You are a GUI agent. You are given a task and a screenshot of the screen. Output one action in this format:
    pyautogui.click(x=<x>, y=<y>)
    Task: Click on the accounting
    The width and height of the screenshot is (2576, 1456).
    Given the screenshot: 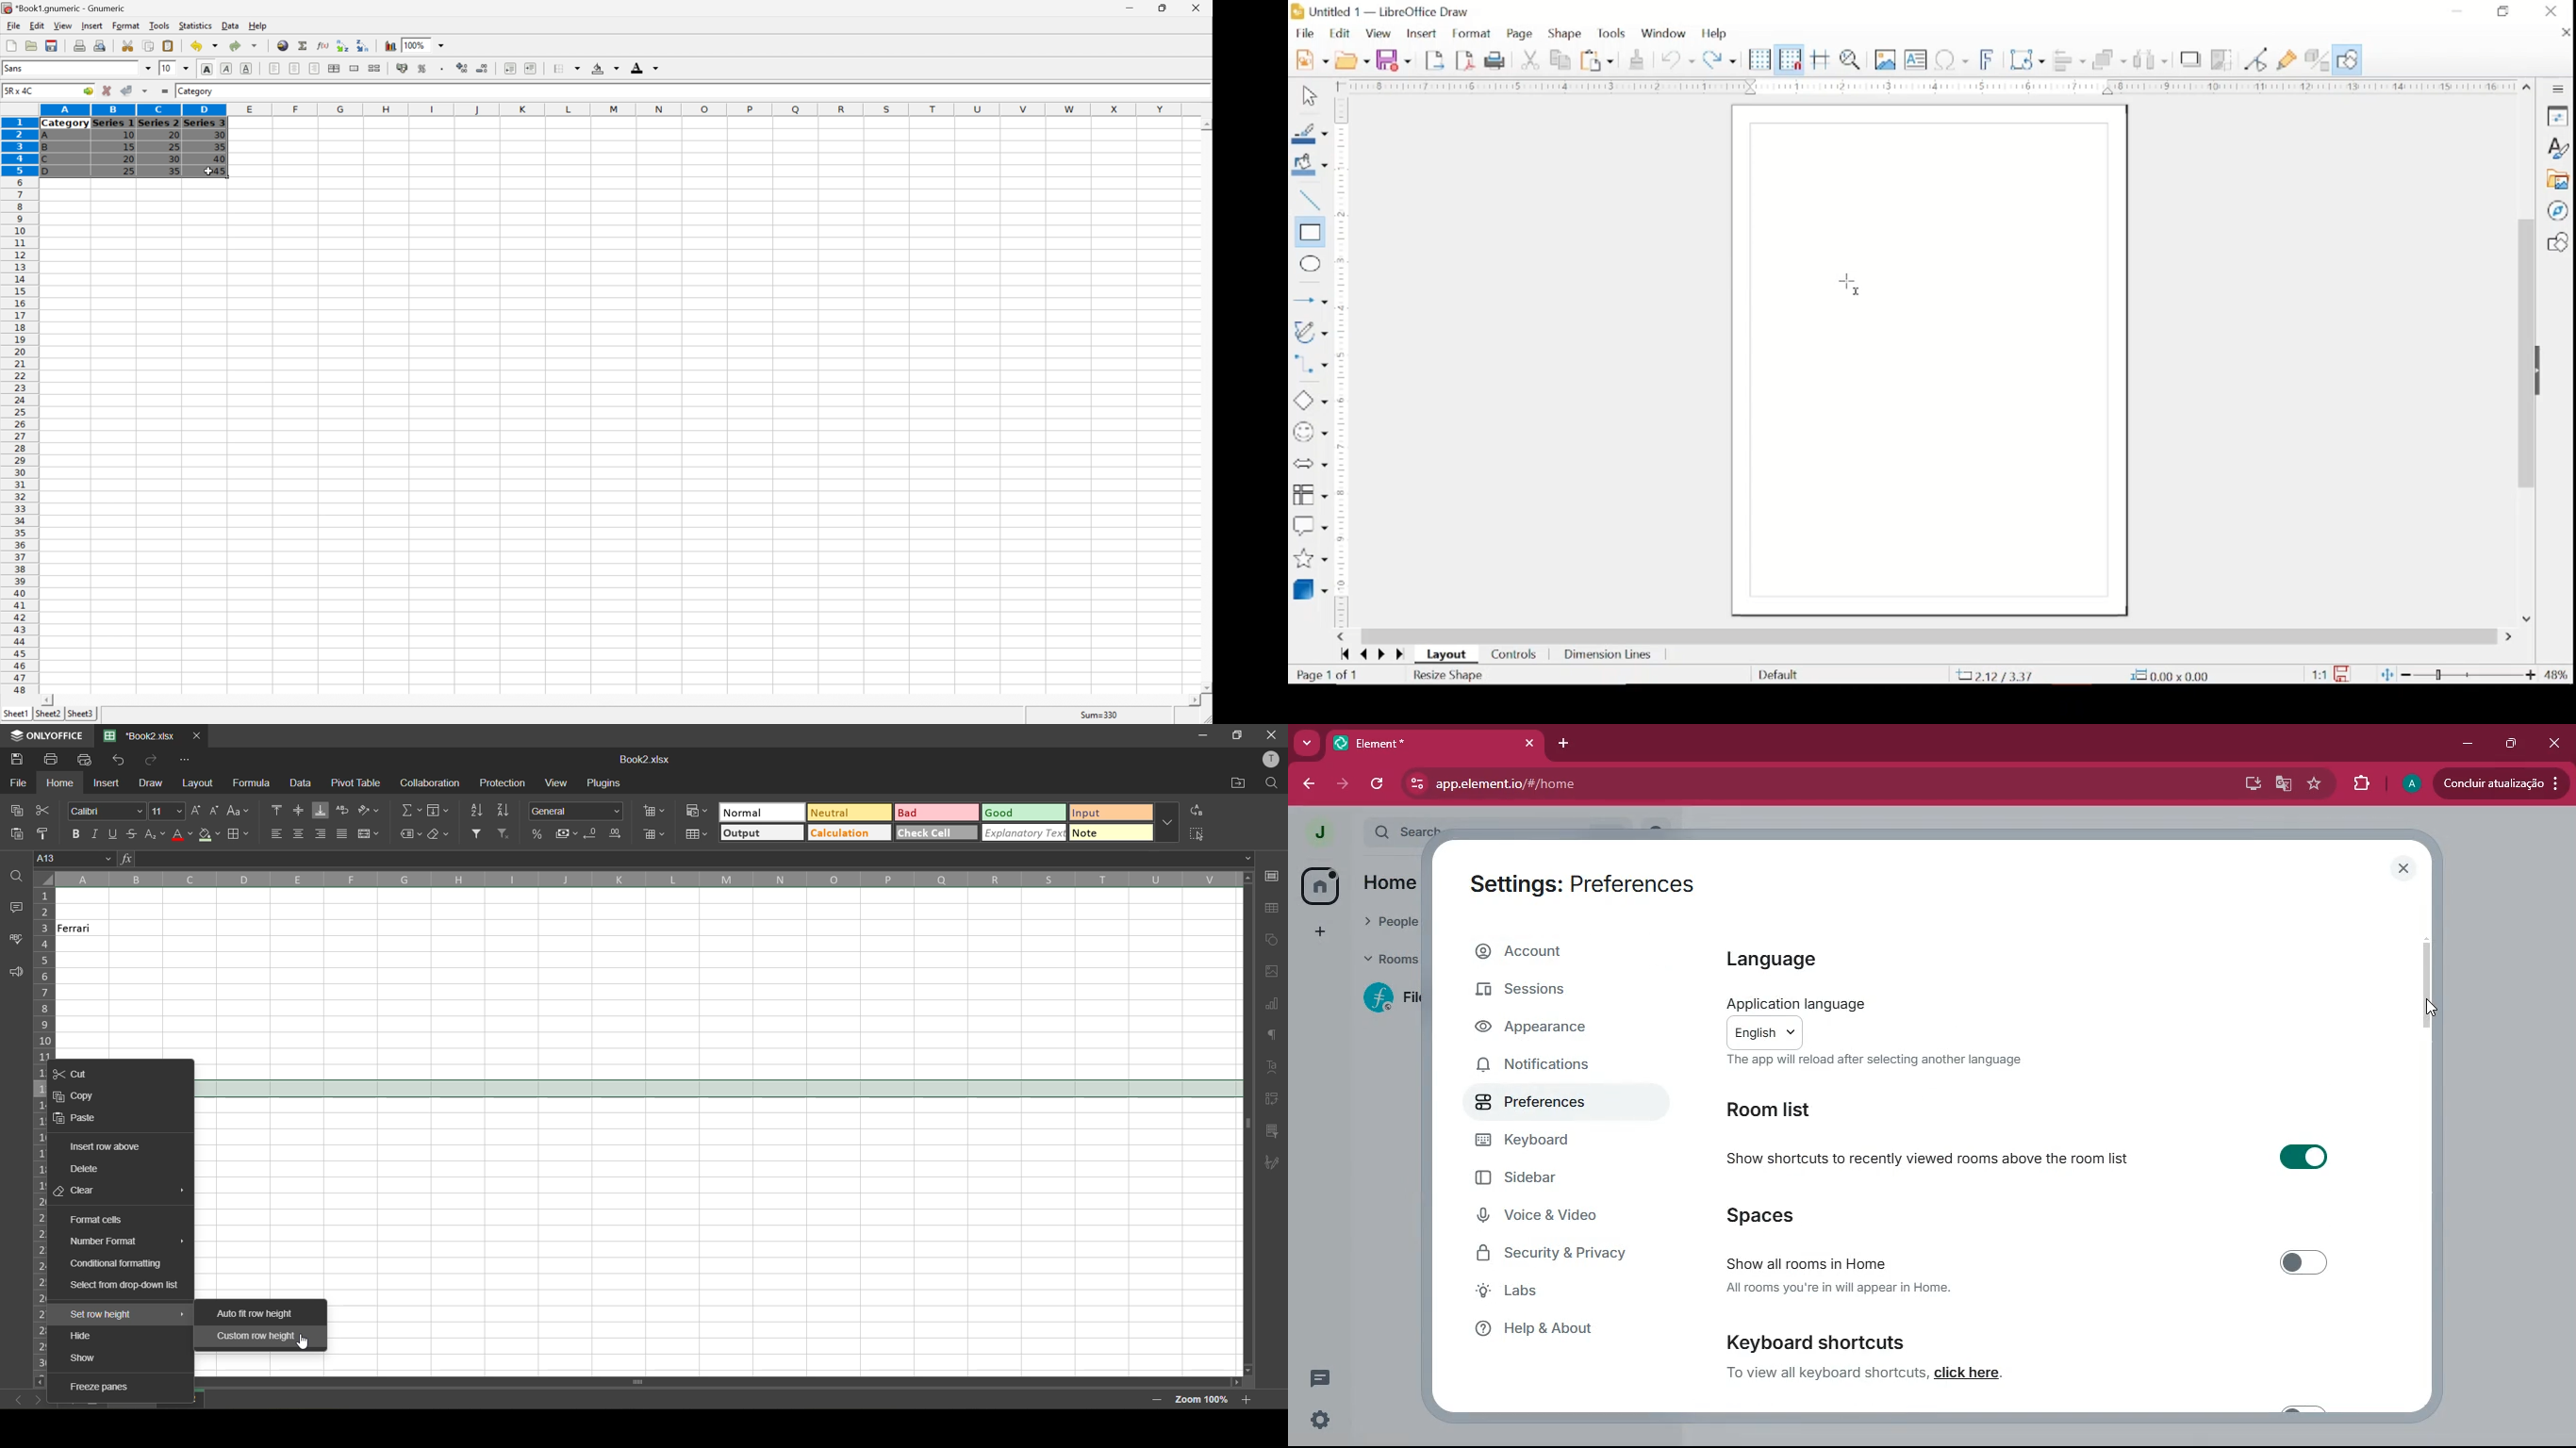 What is the action you would take?
    pyautogui.click(x=568, y=835)
    